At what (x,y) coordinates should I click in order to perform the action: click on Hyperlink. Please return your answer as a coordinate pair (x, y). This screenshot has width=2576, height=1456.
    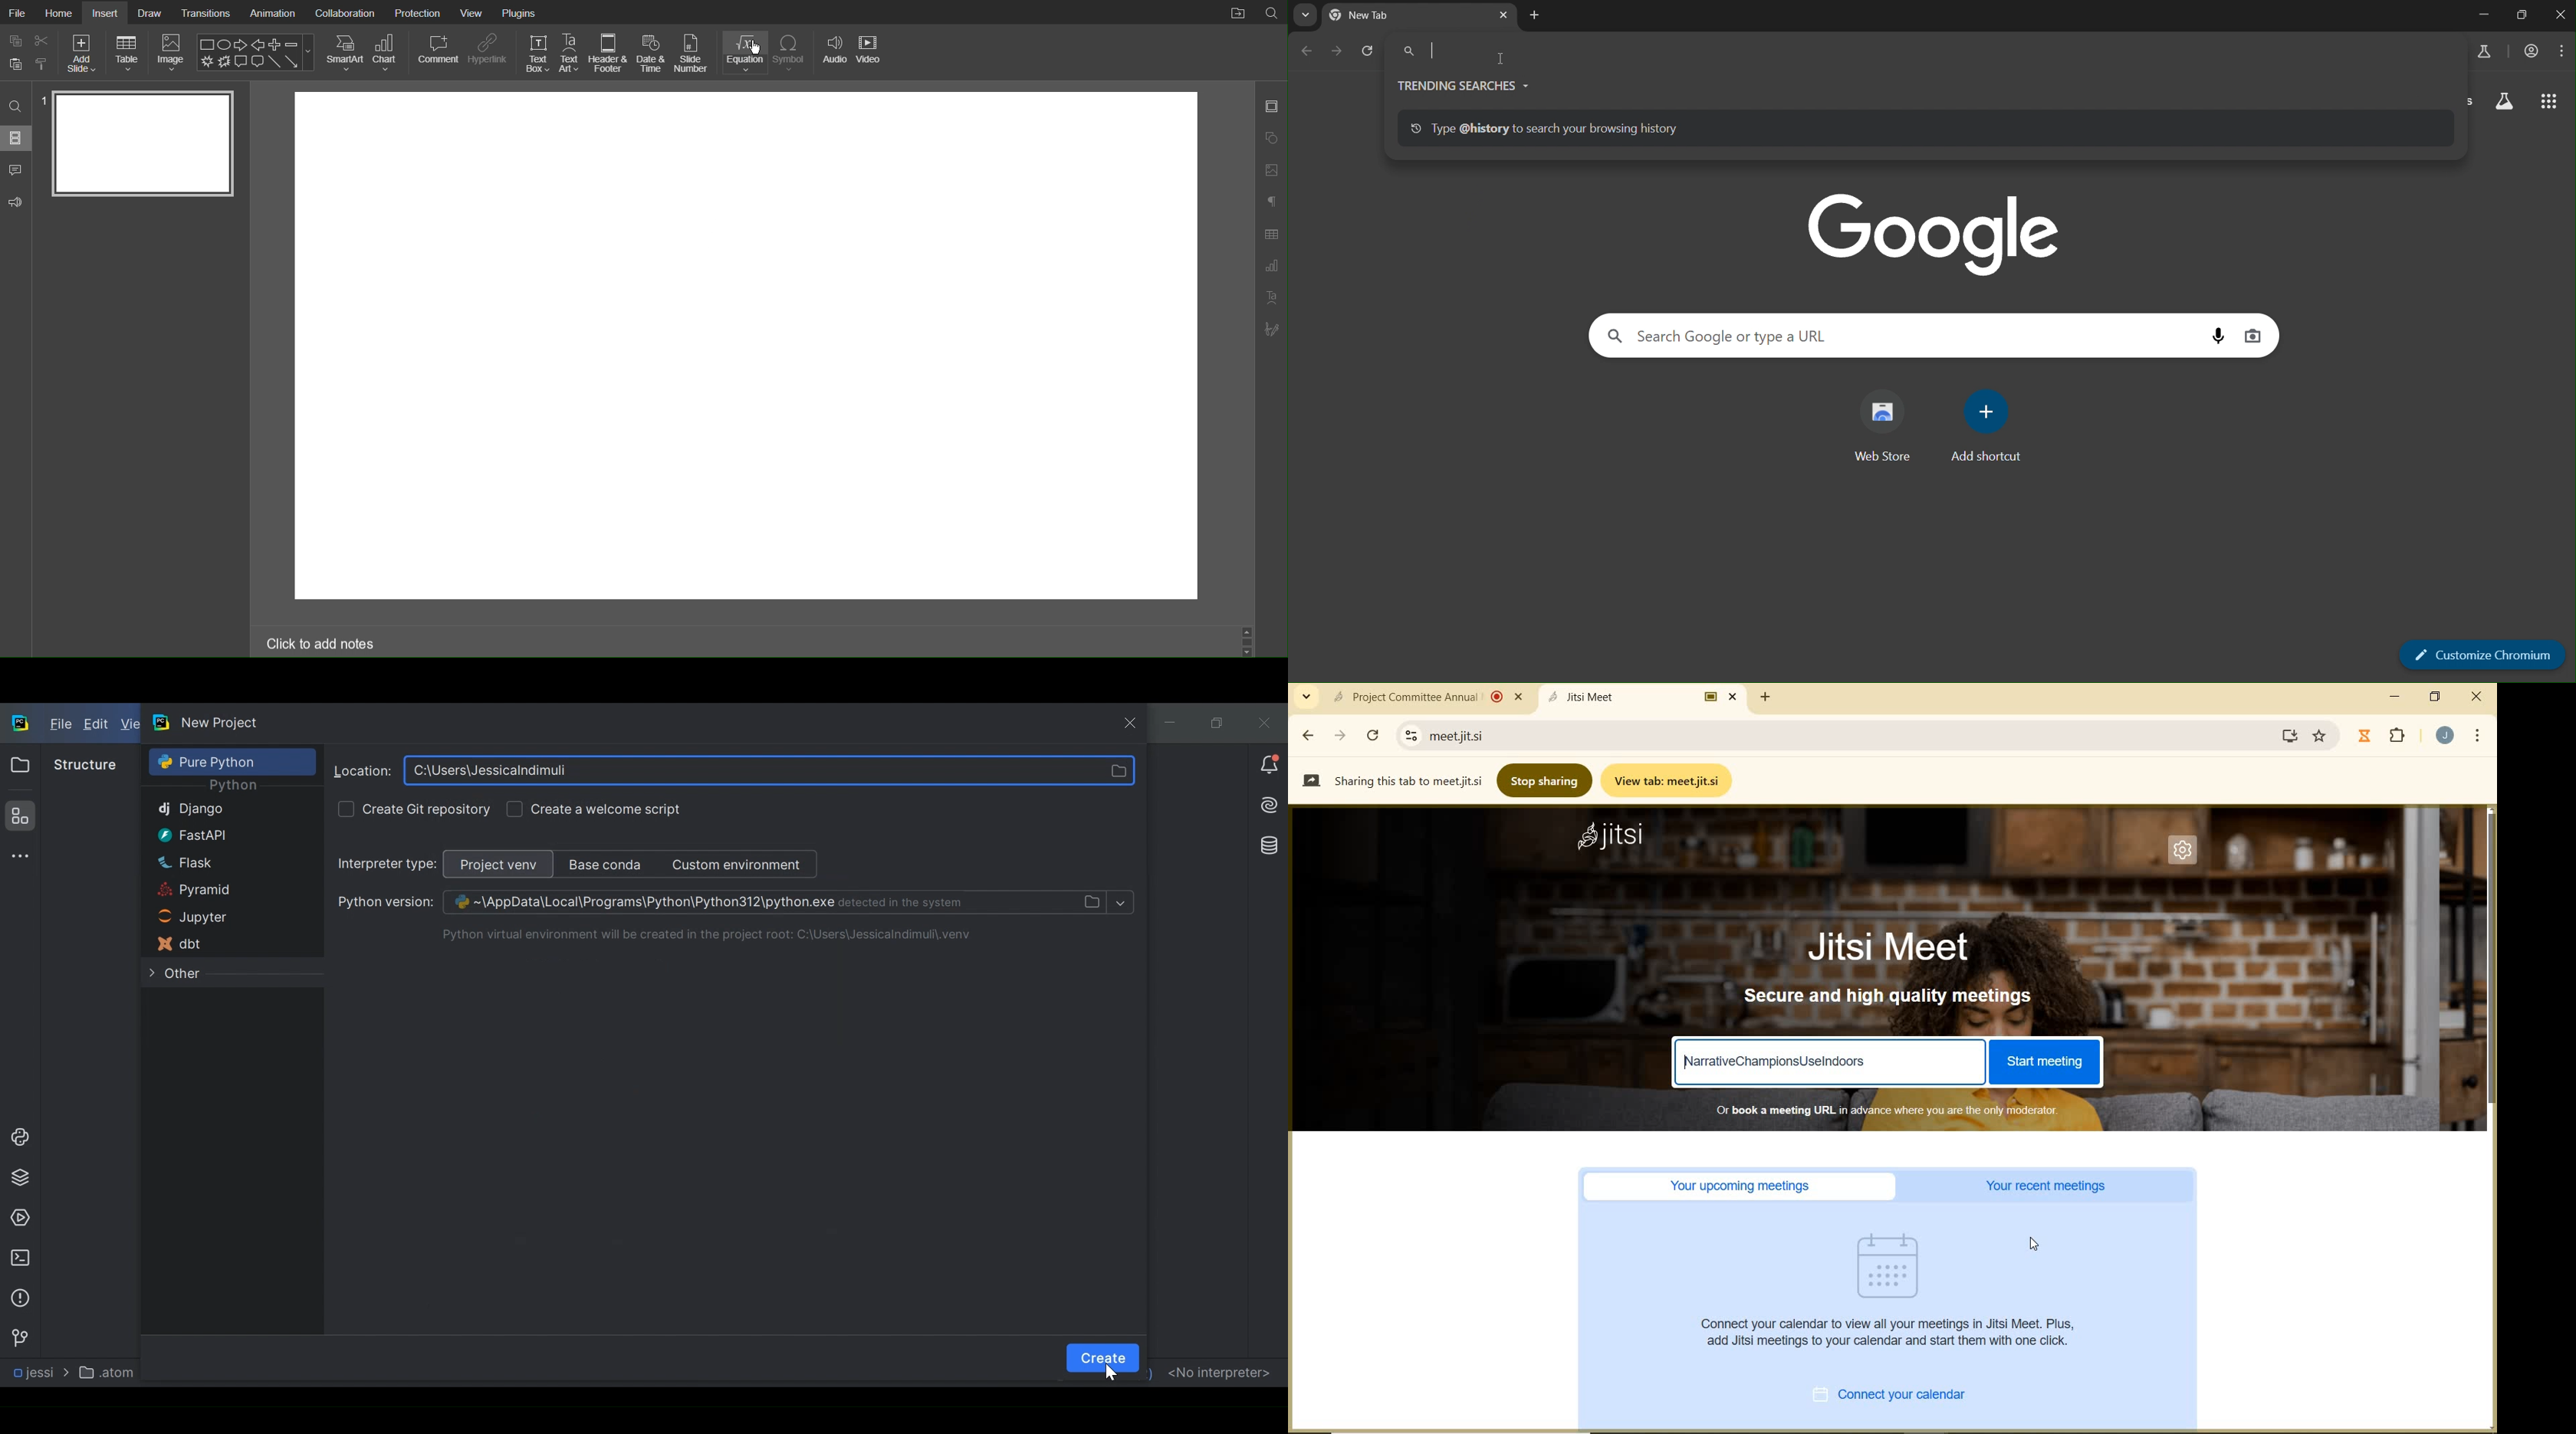
    Looking at the image, I should click on (490, 52).